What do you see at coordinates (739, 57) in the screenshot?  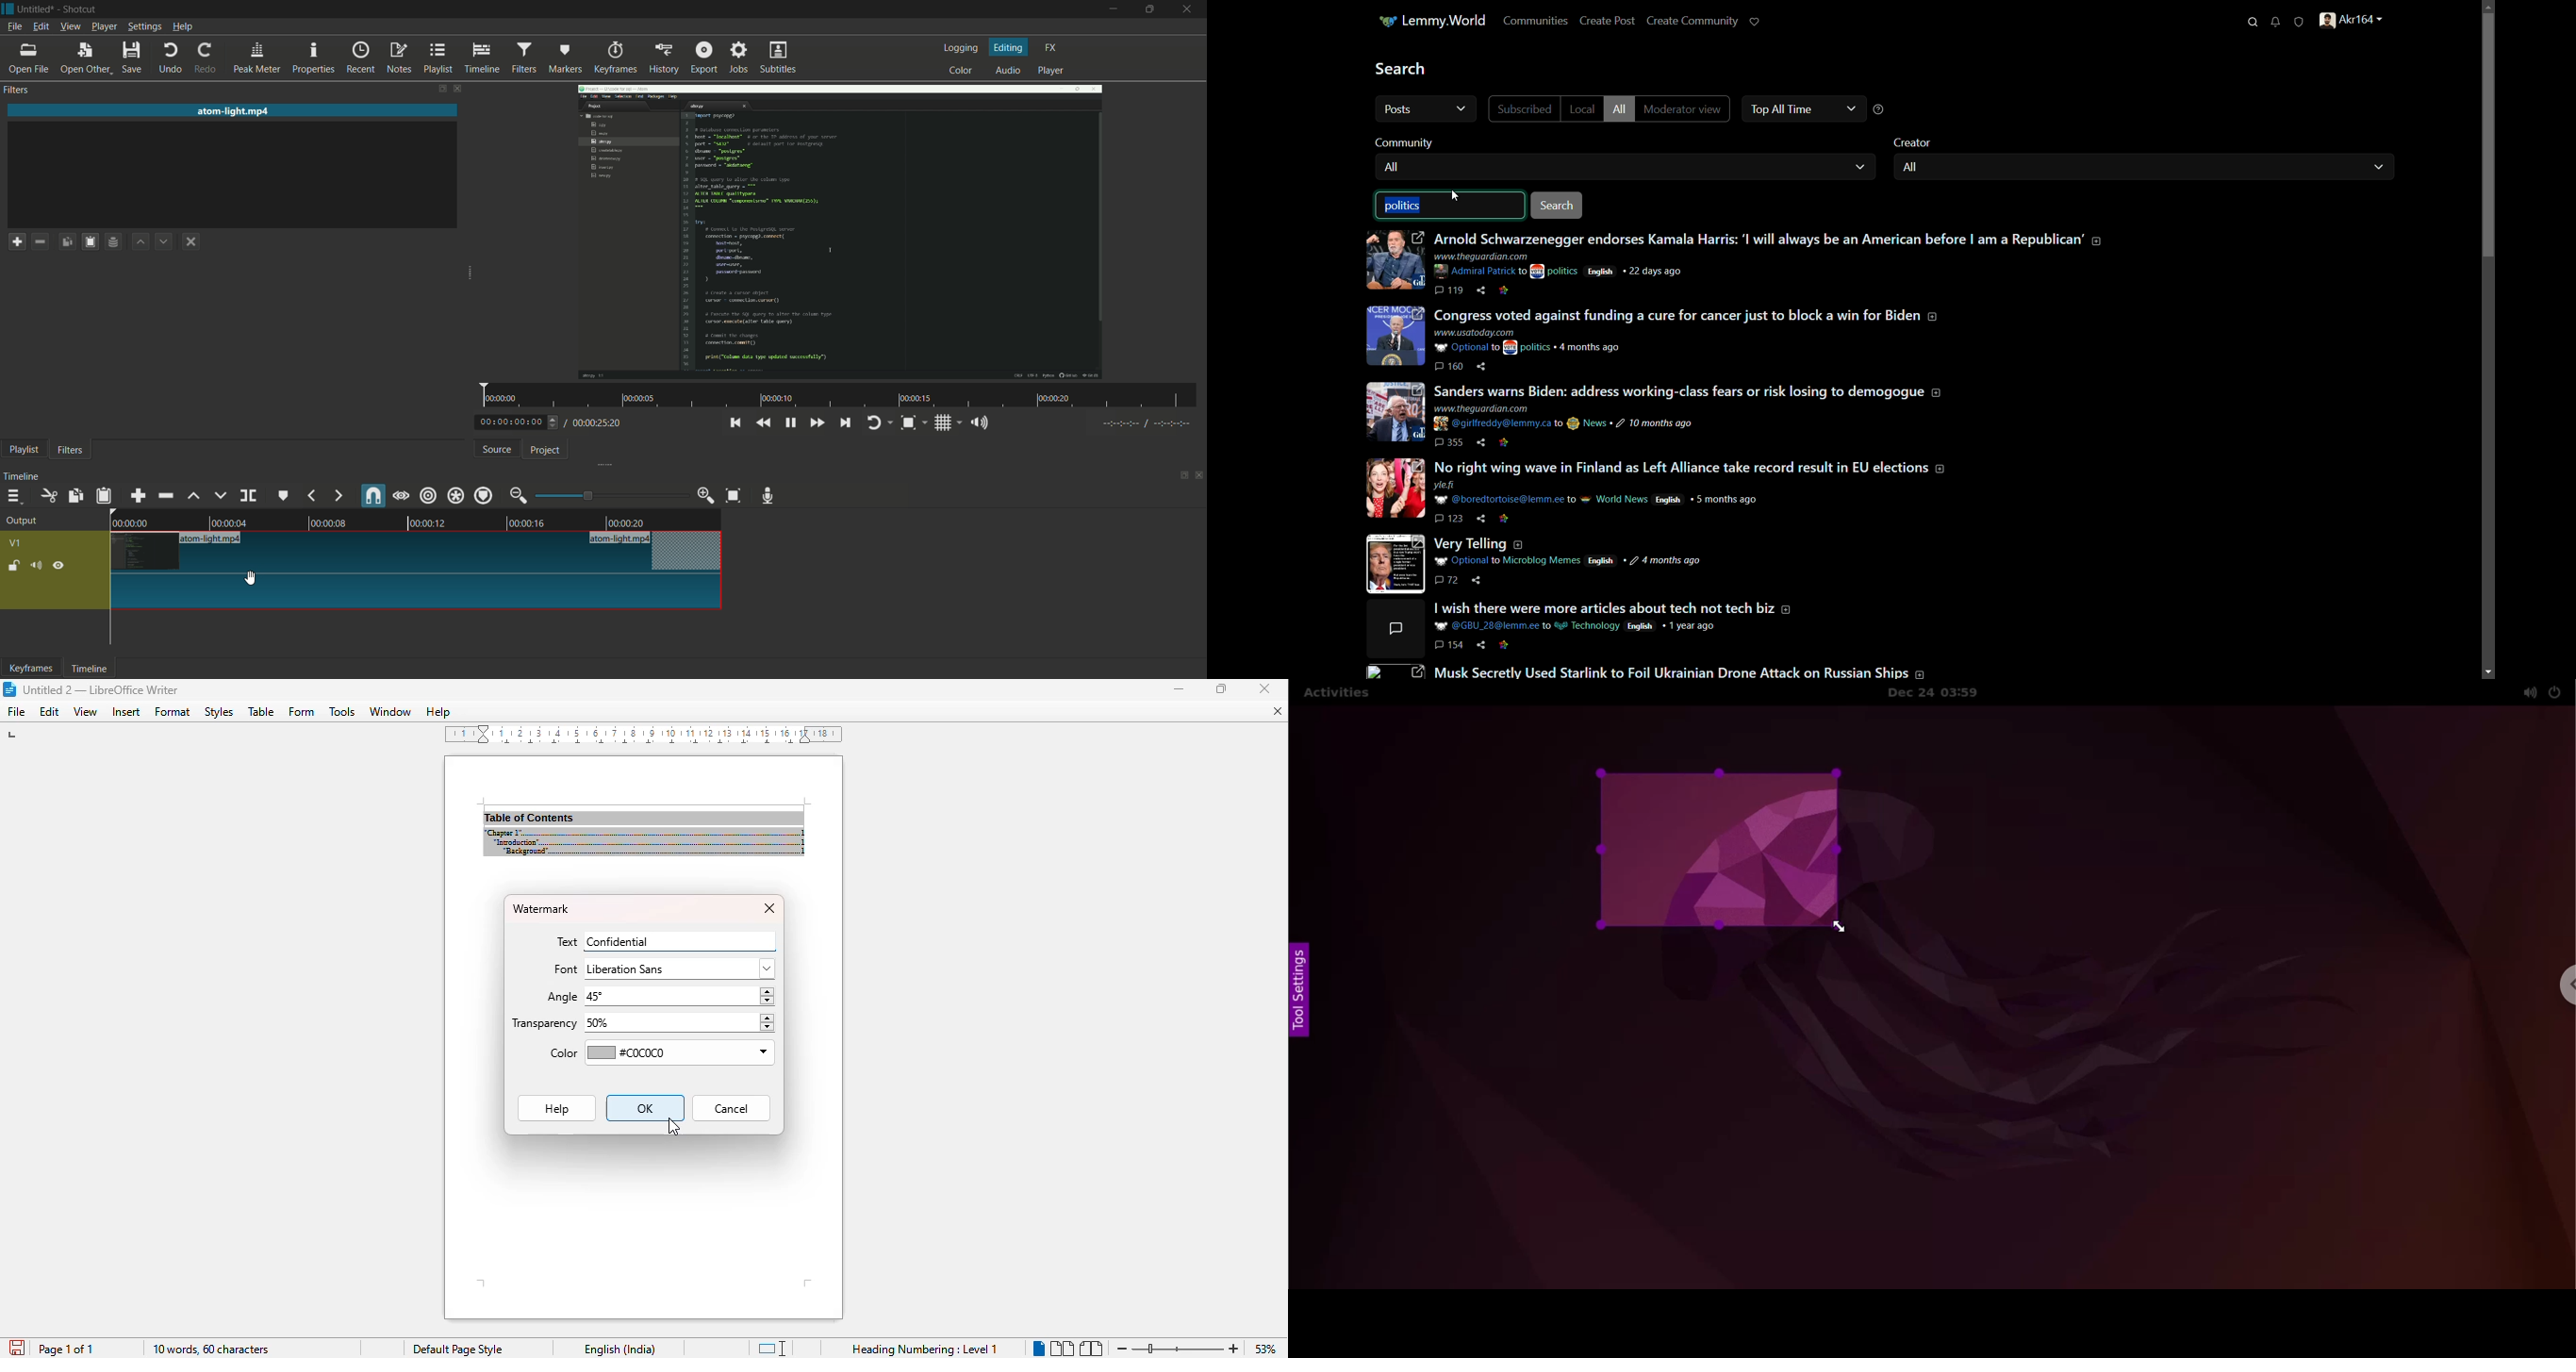 I see `jobs` at bounding box center [739, 57].